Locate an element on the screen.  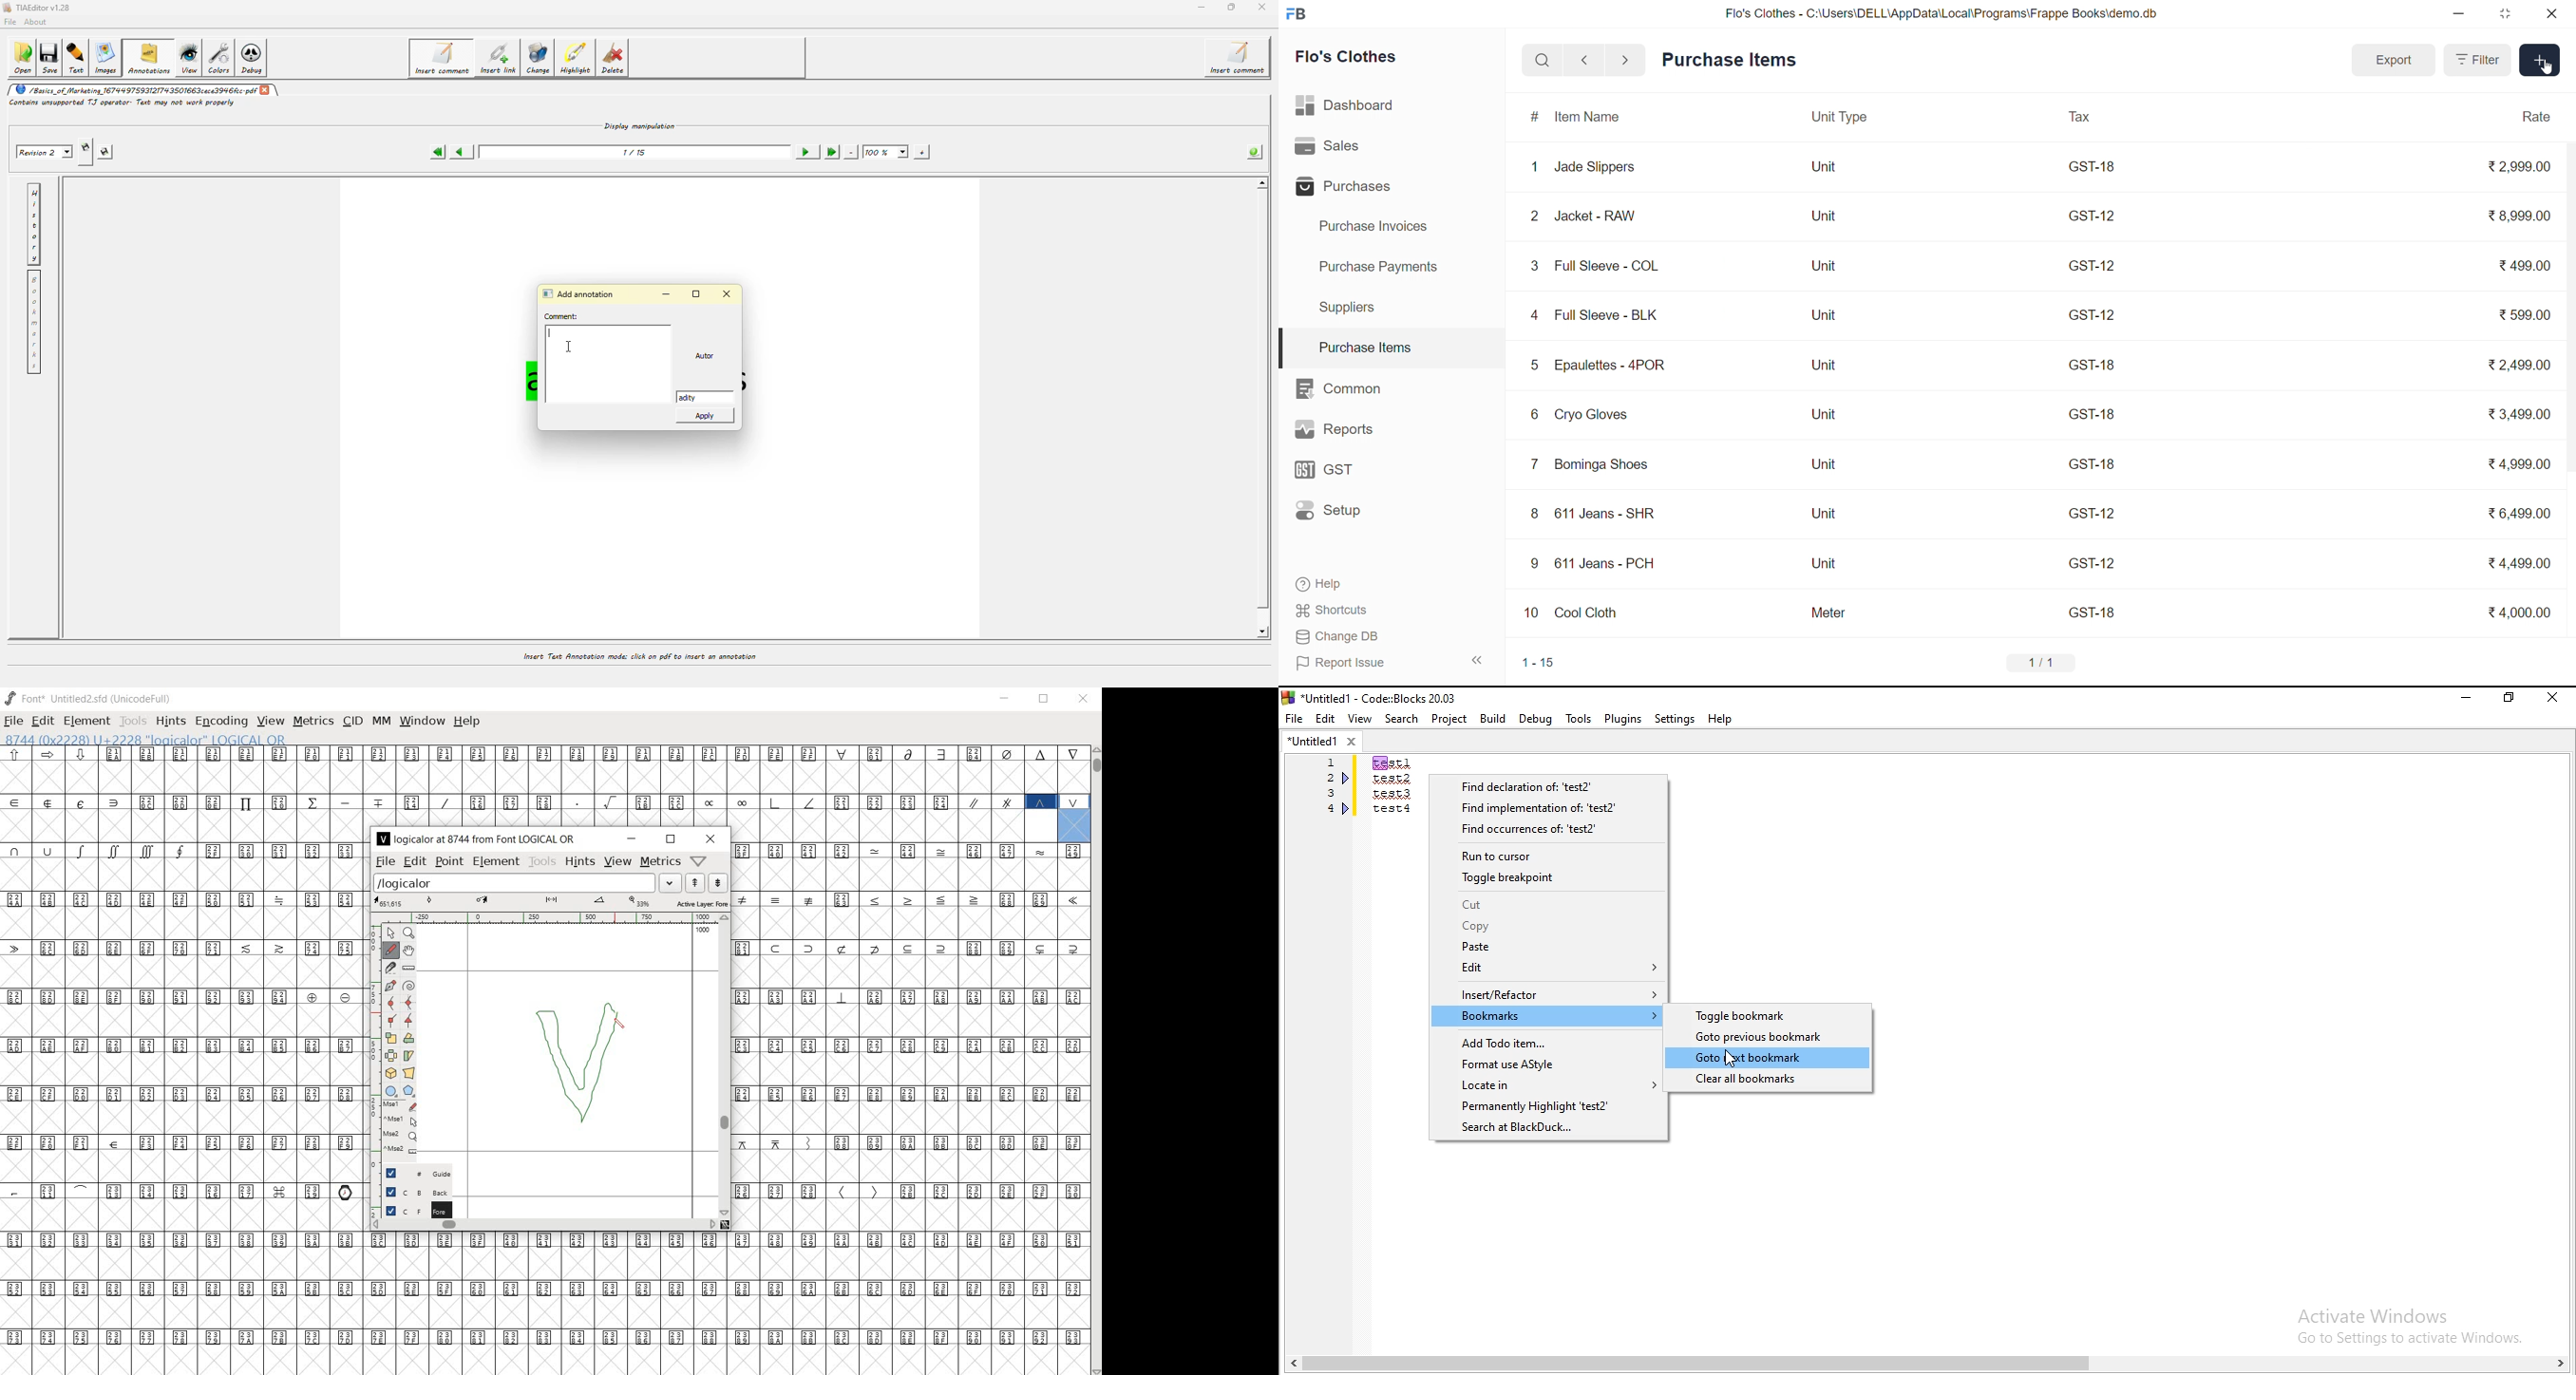
encoding is located at coordinates (222, 722).